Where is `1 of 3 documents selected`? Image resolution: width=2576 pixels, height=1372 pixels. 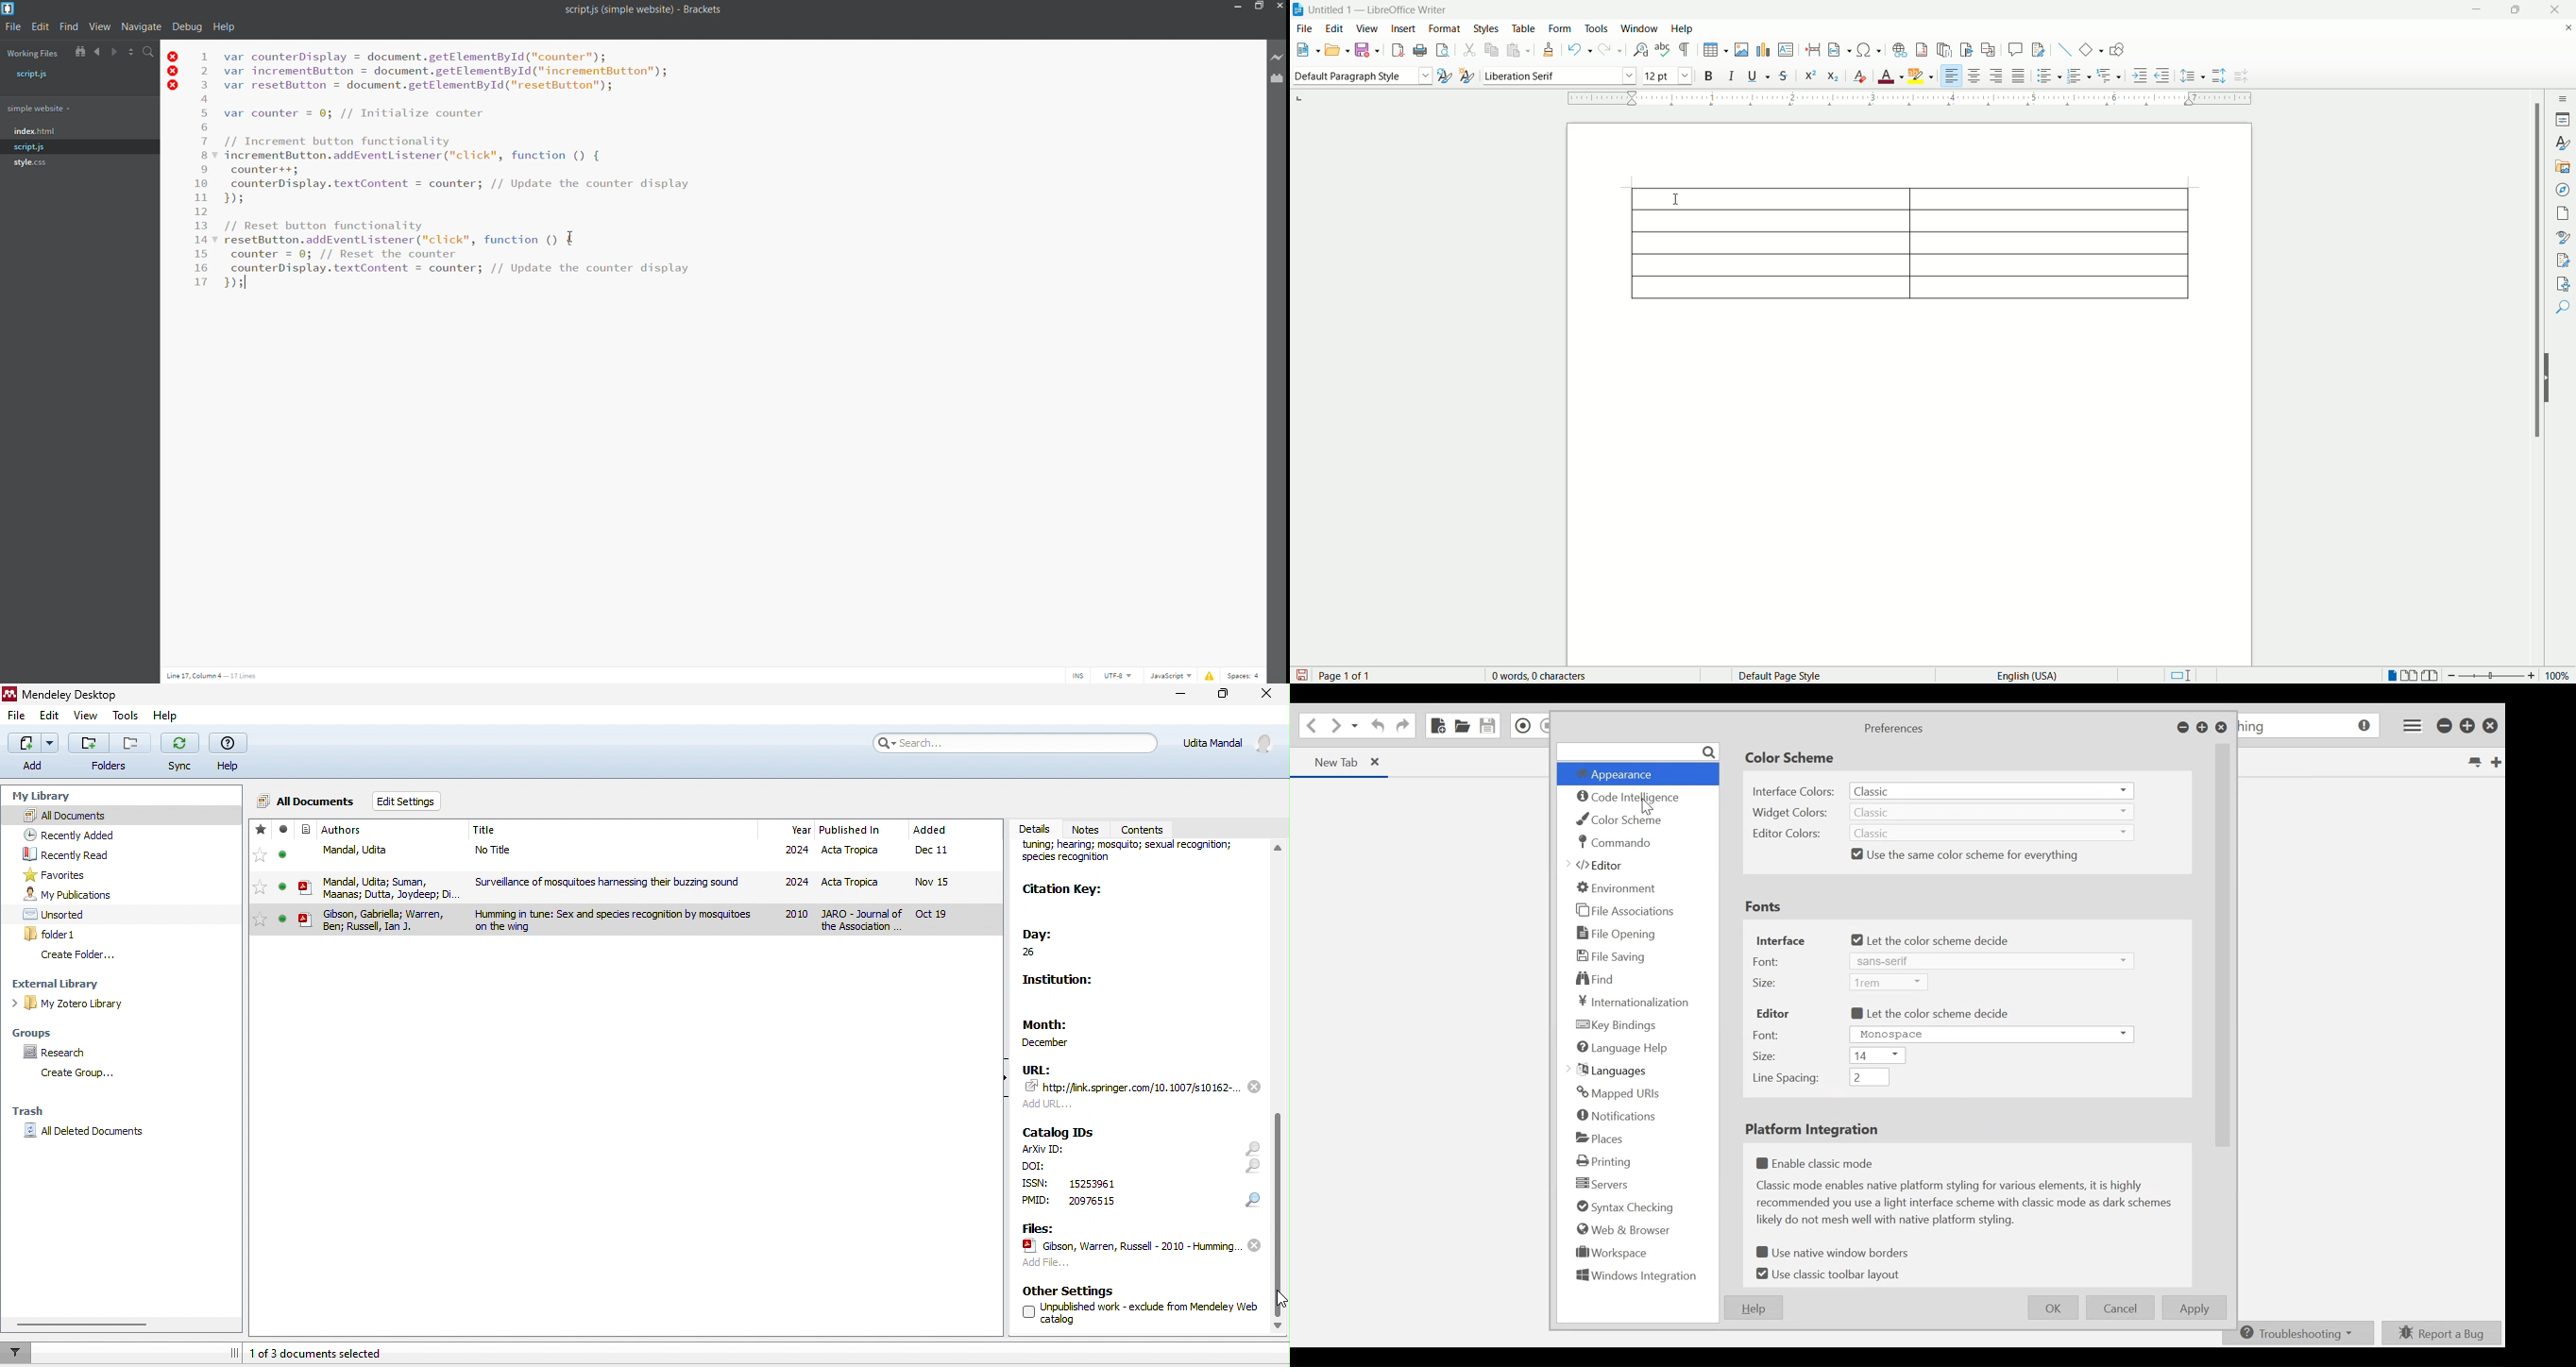 1 of 3 documents selected is located at coordinates (324, 1353).